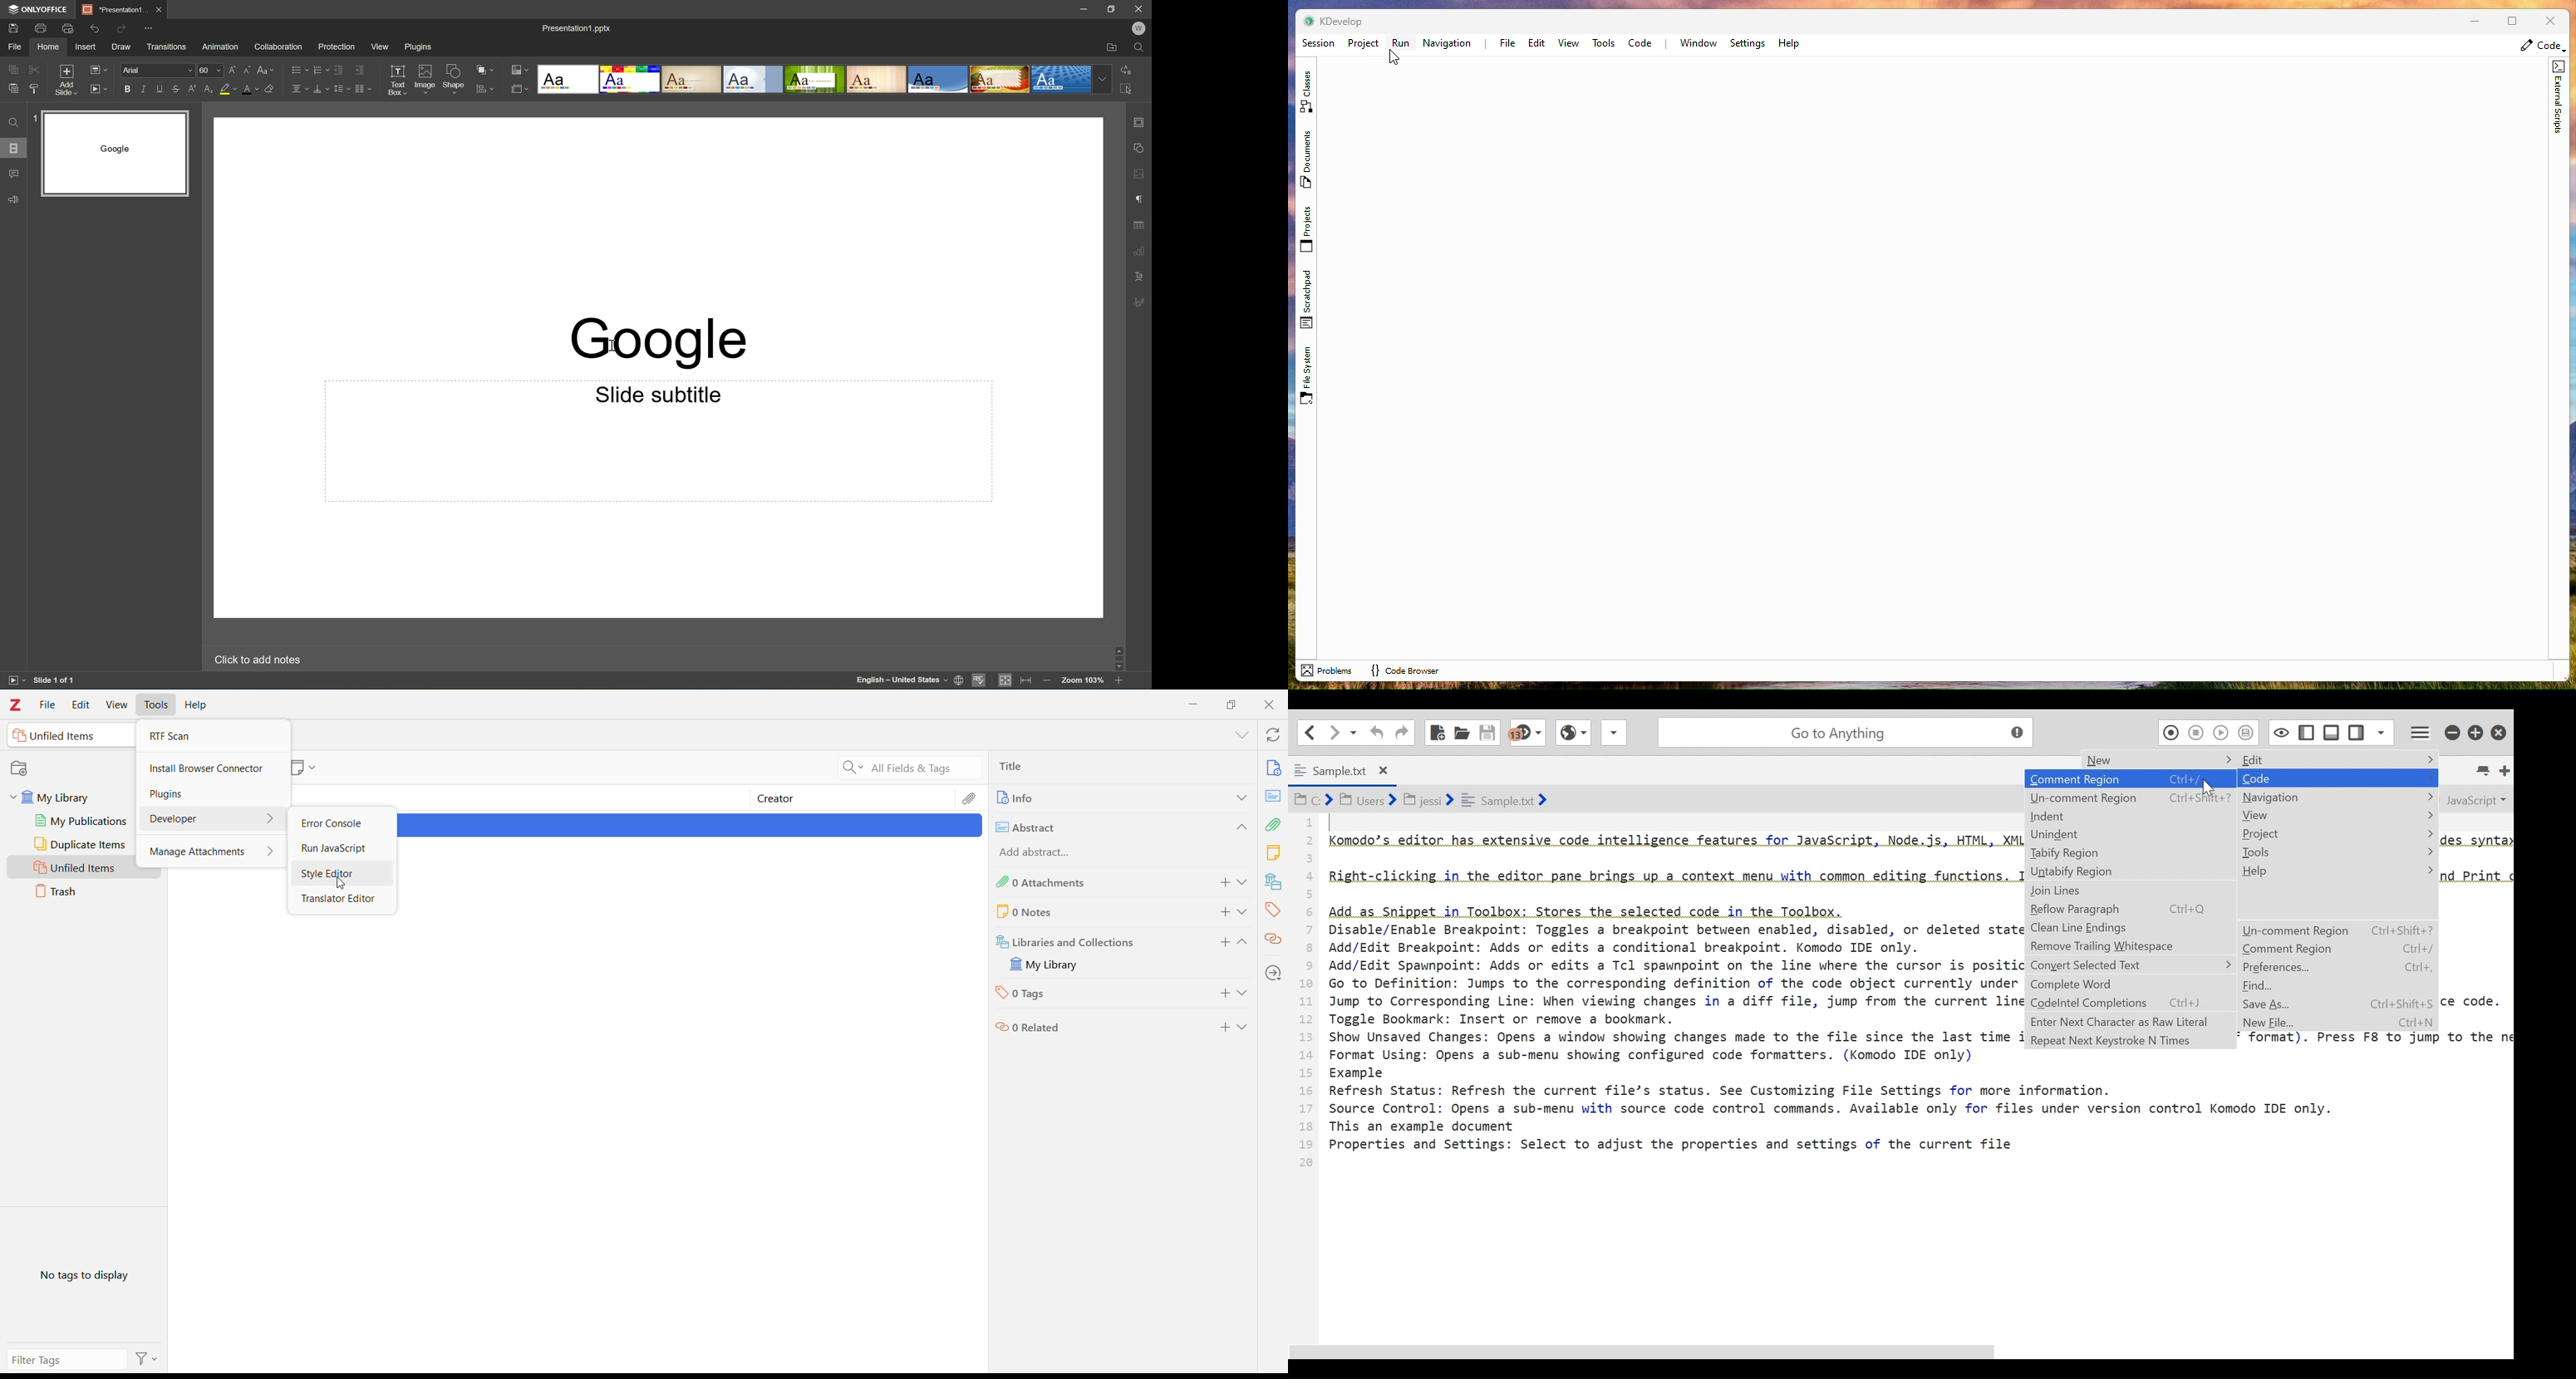 This screenshot has width=2576, height=1400. What do you see at coordinates (321, 68) in the screenshot?
I see `Numbering` at bounding box center [321, 68].